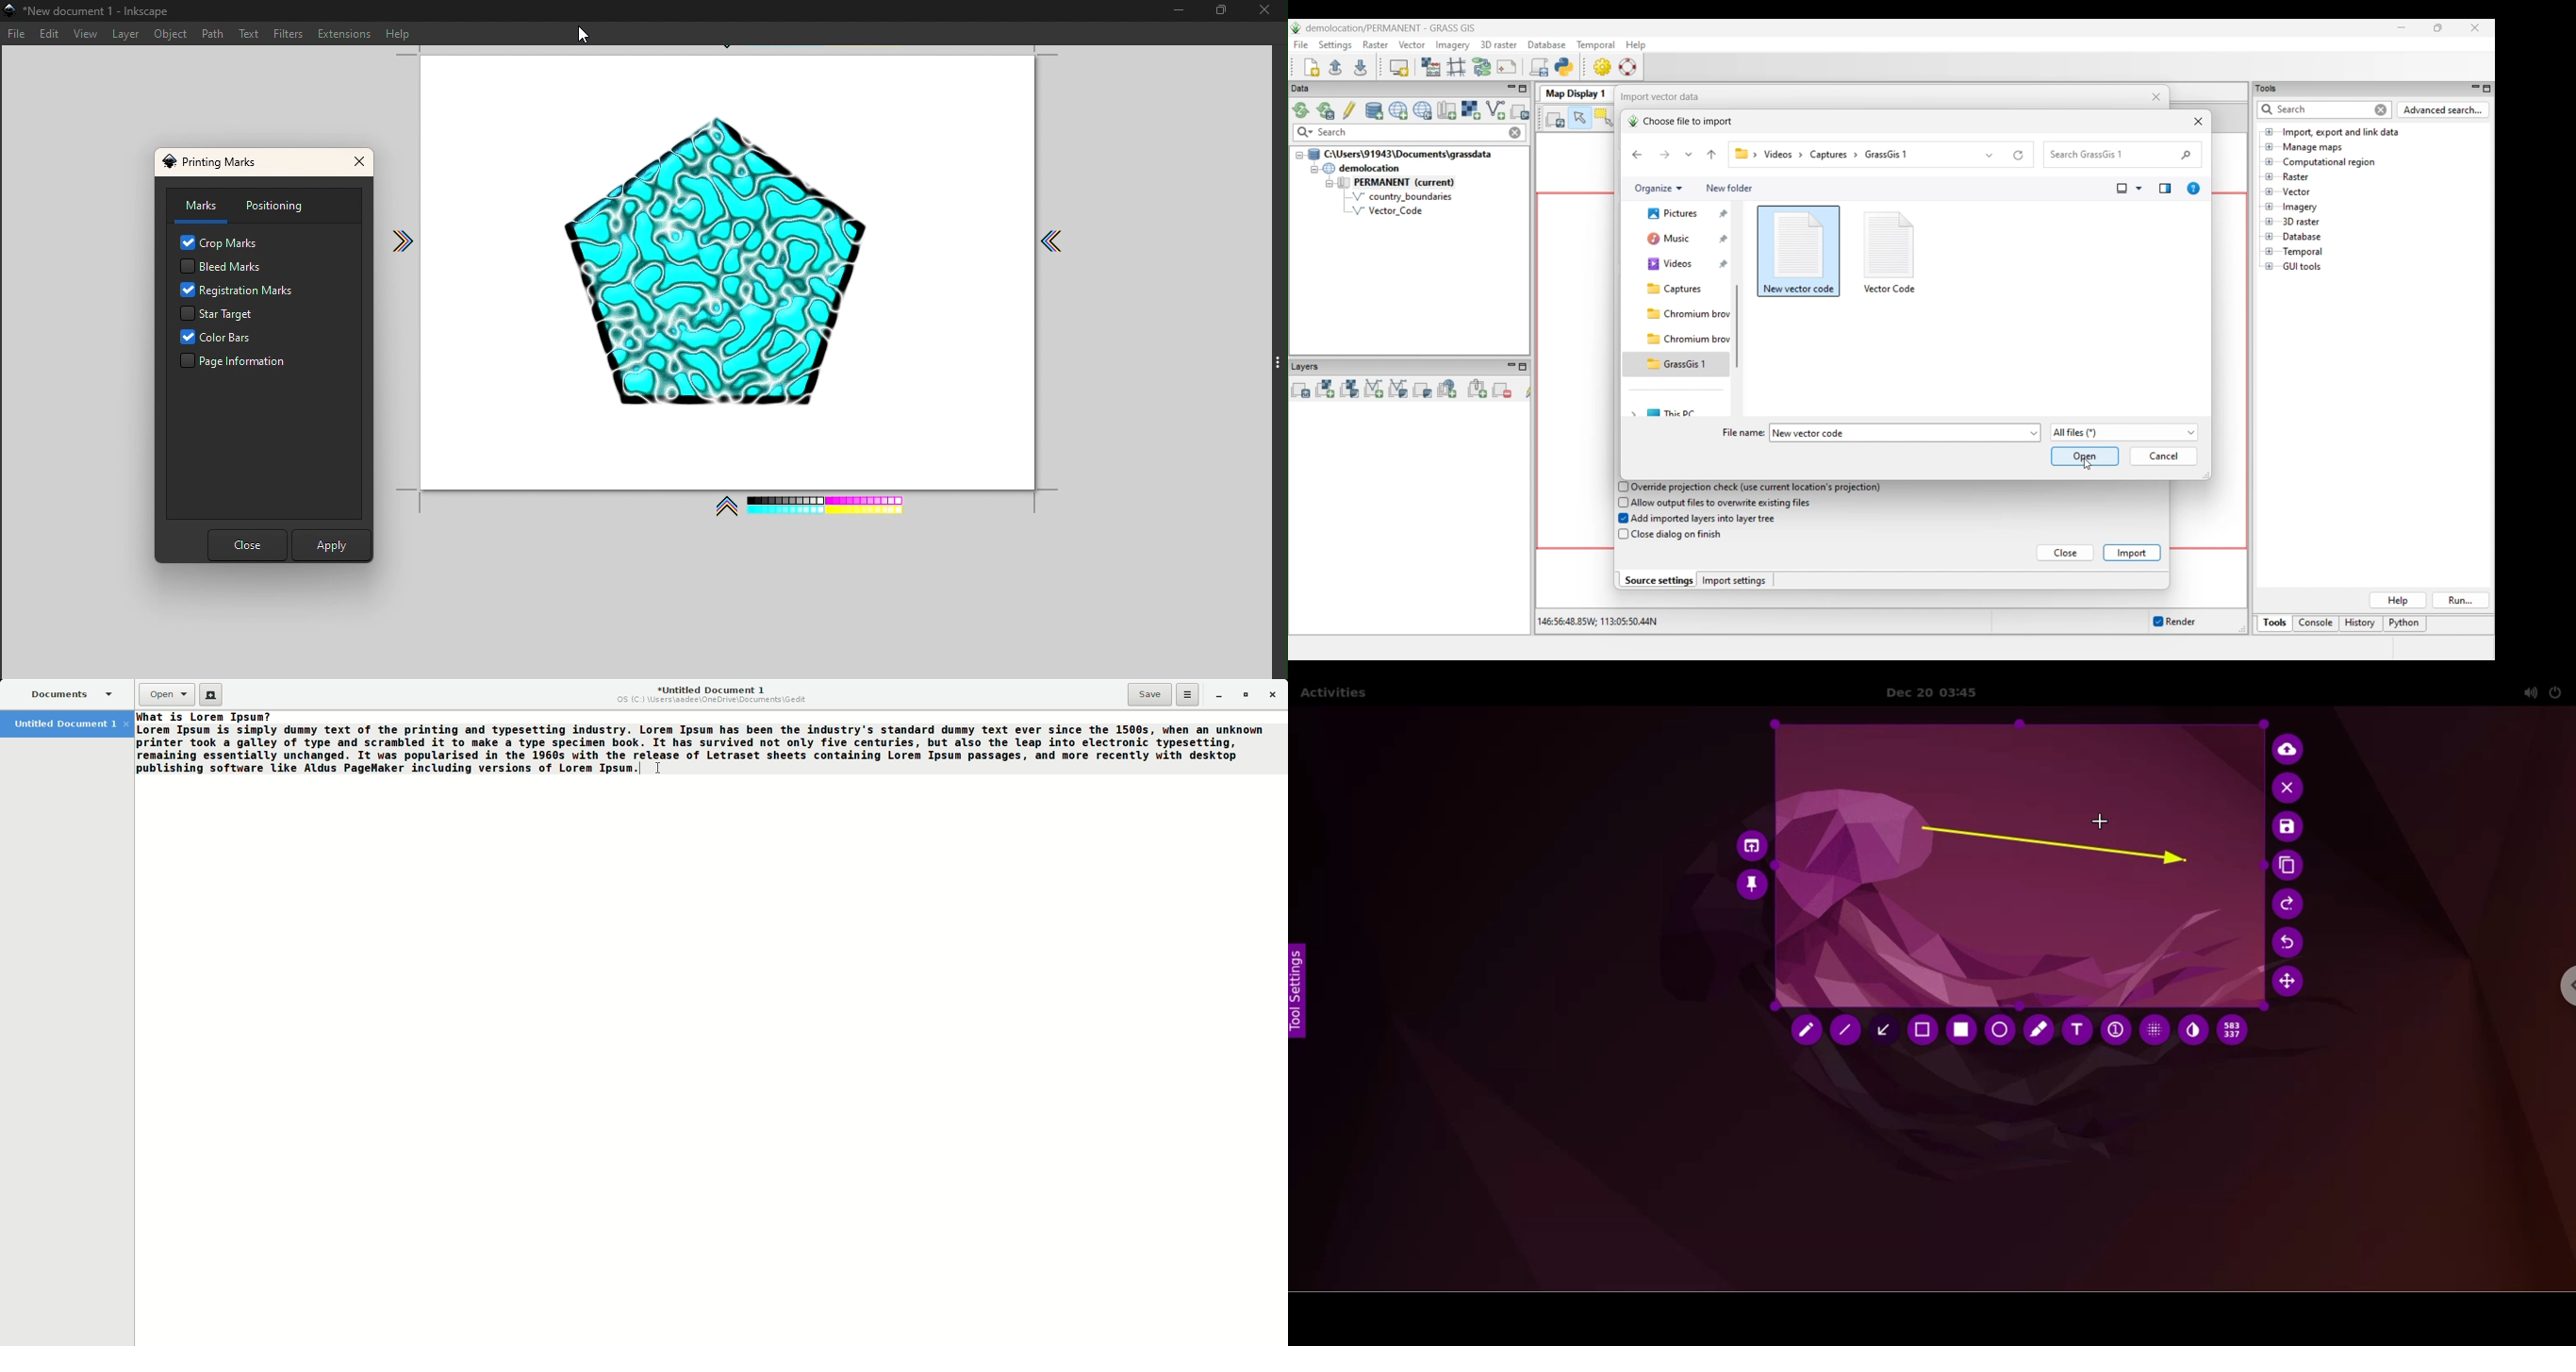  Describe the element at coordinates (1263, 12) in the screenshot. I see `Close` at that location.